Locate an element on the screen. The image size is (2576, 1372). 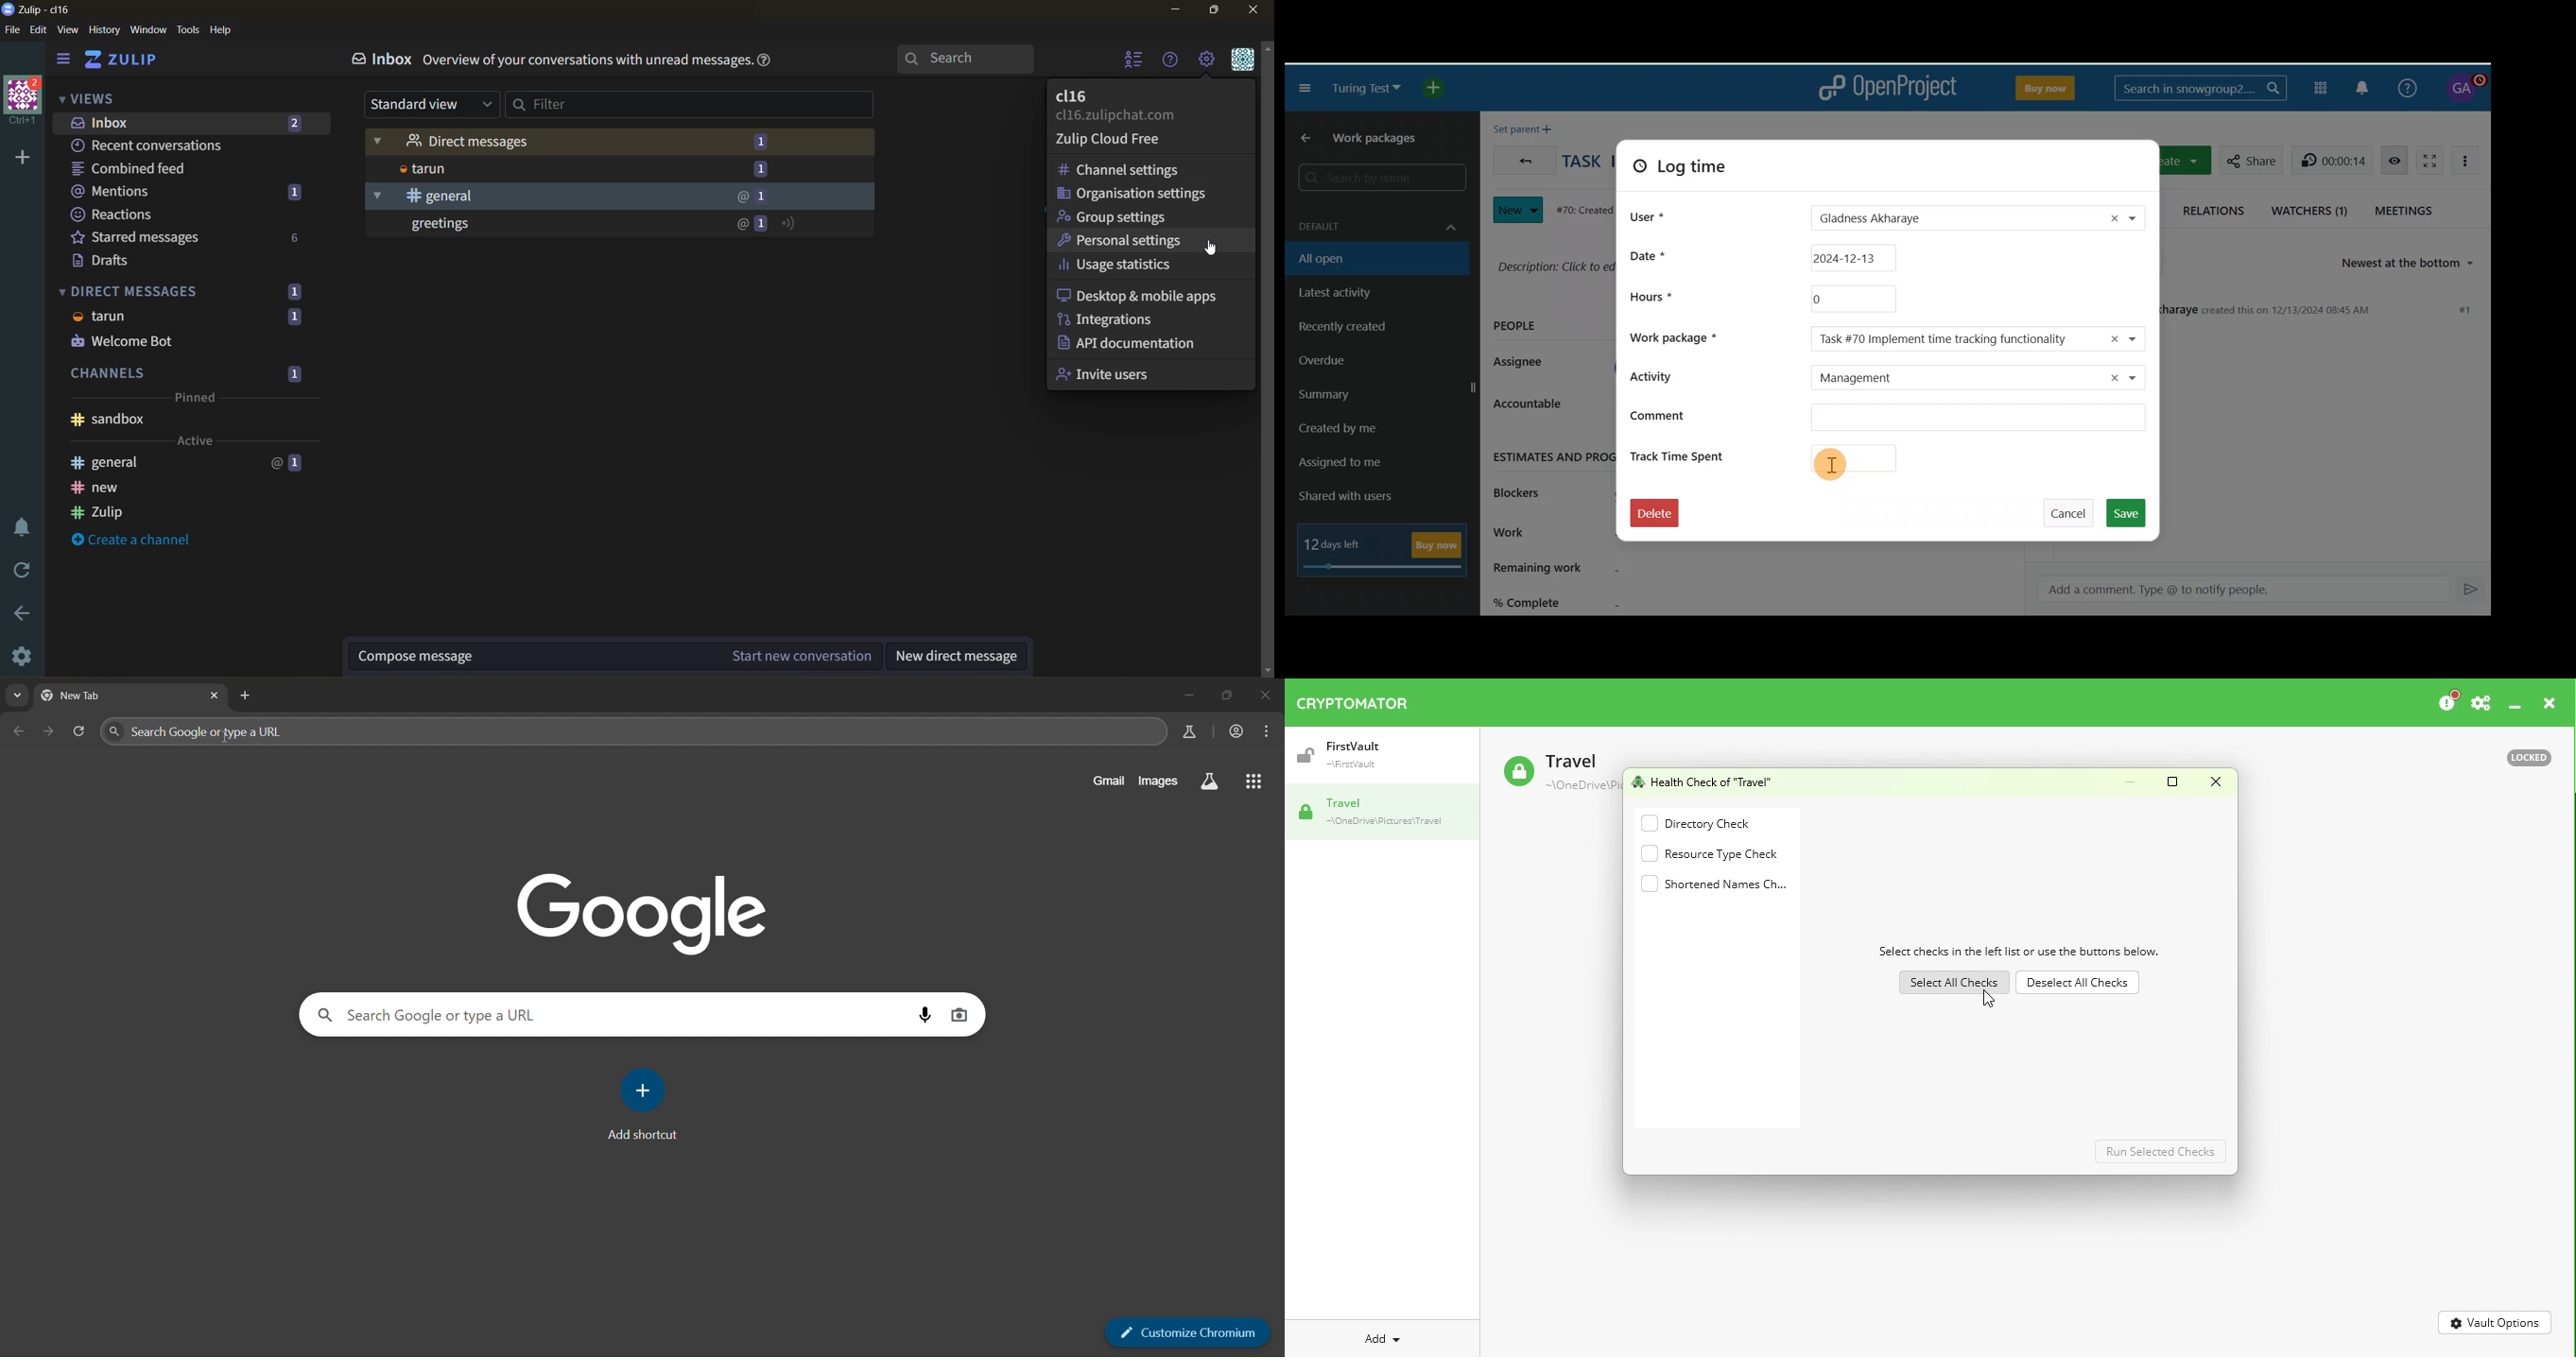
combined feed is located at coordinates (172, 169).